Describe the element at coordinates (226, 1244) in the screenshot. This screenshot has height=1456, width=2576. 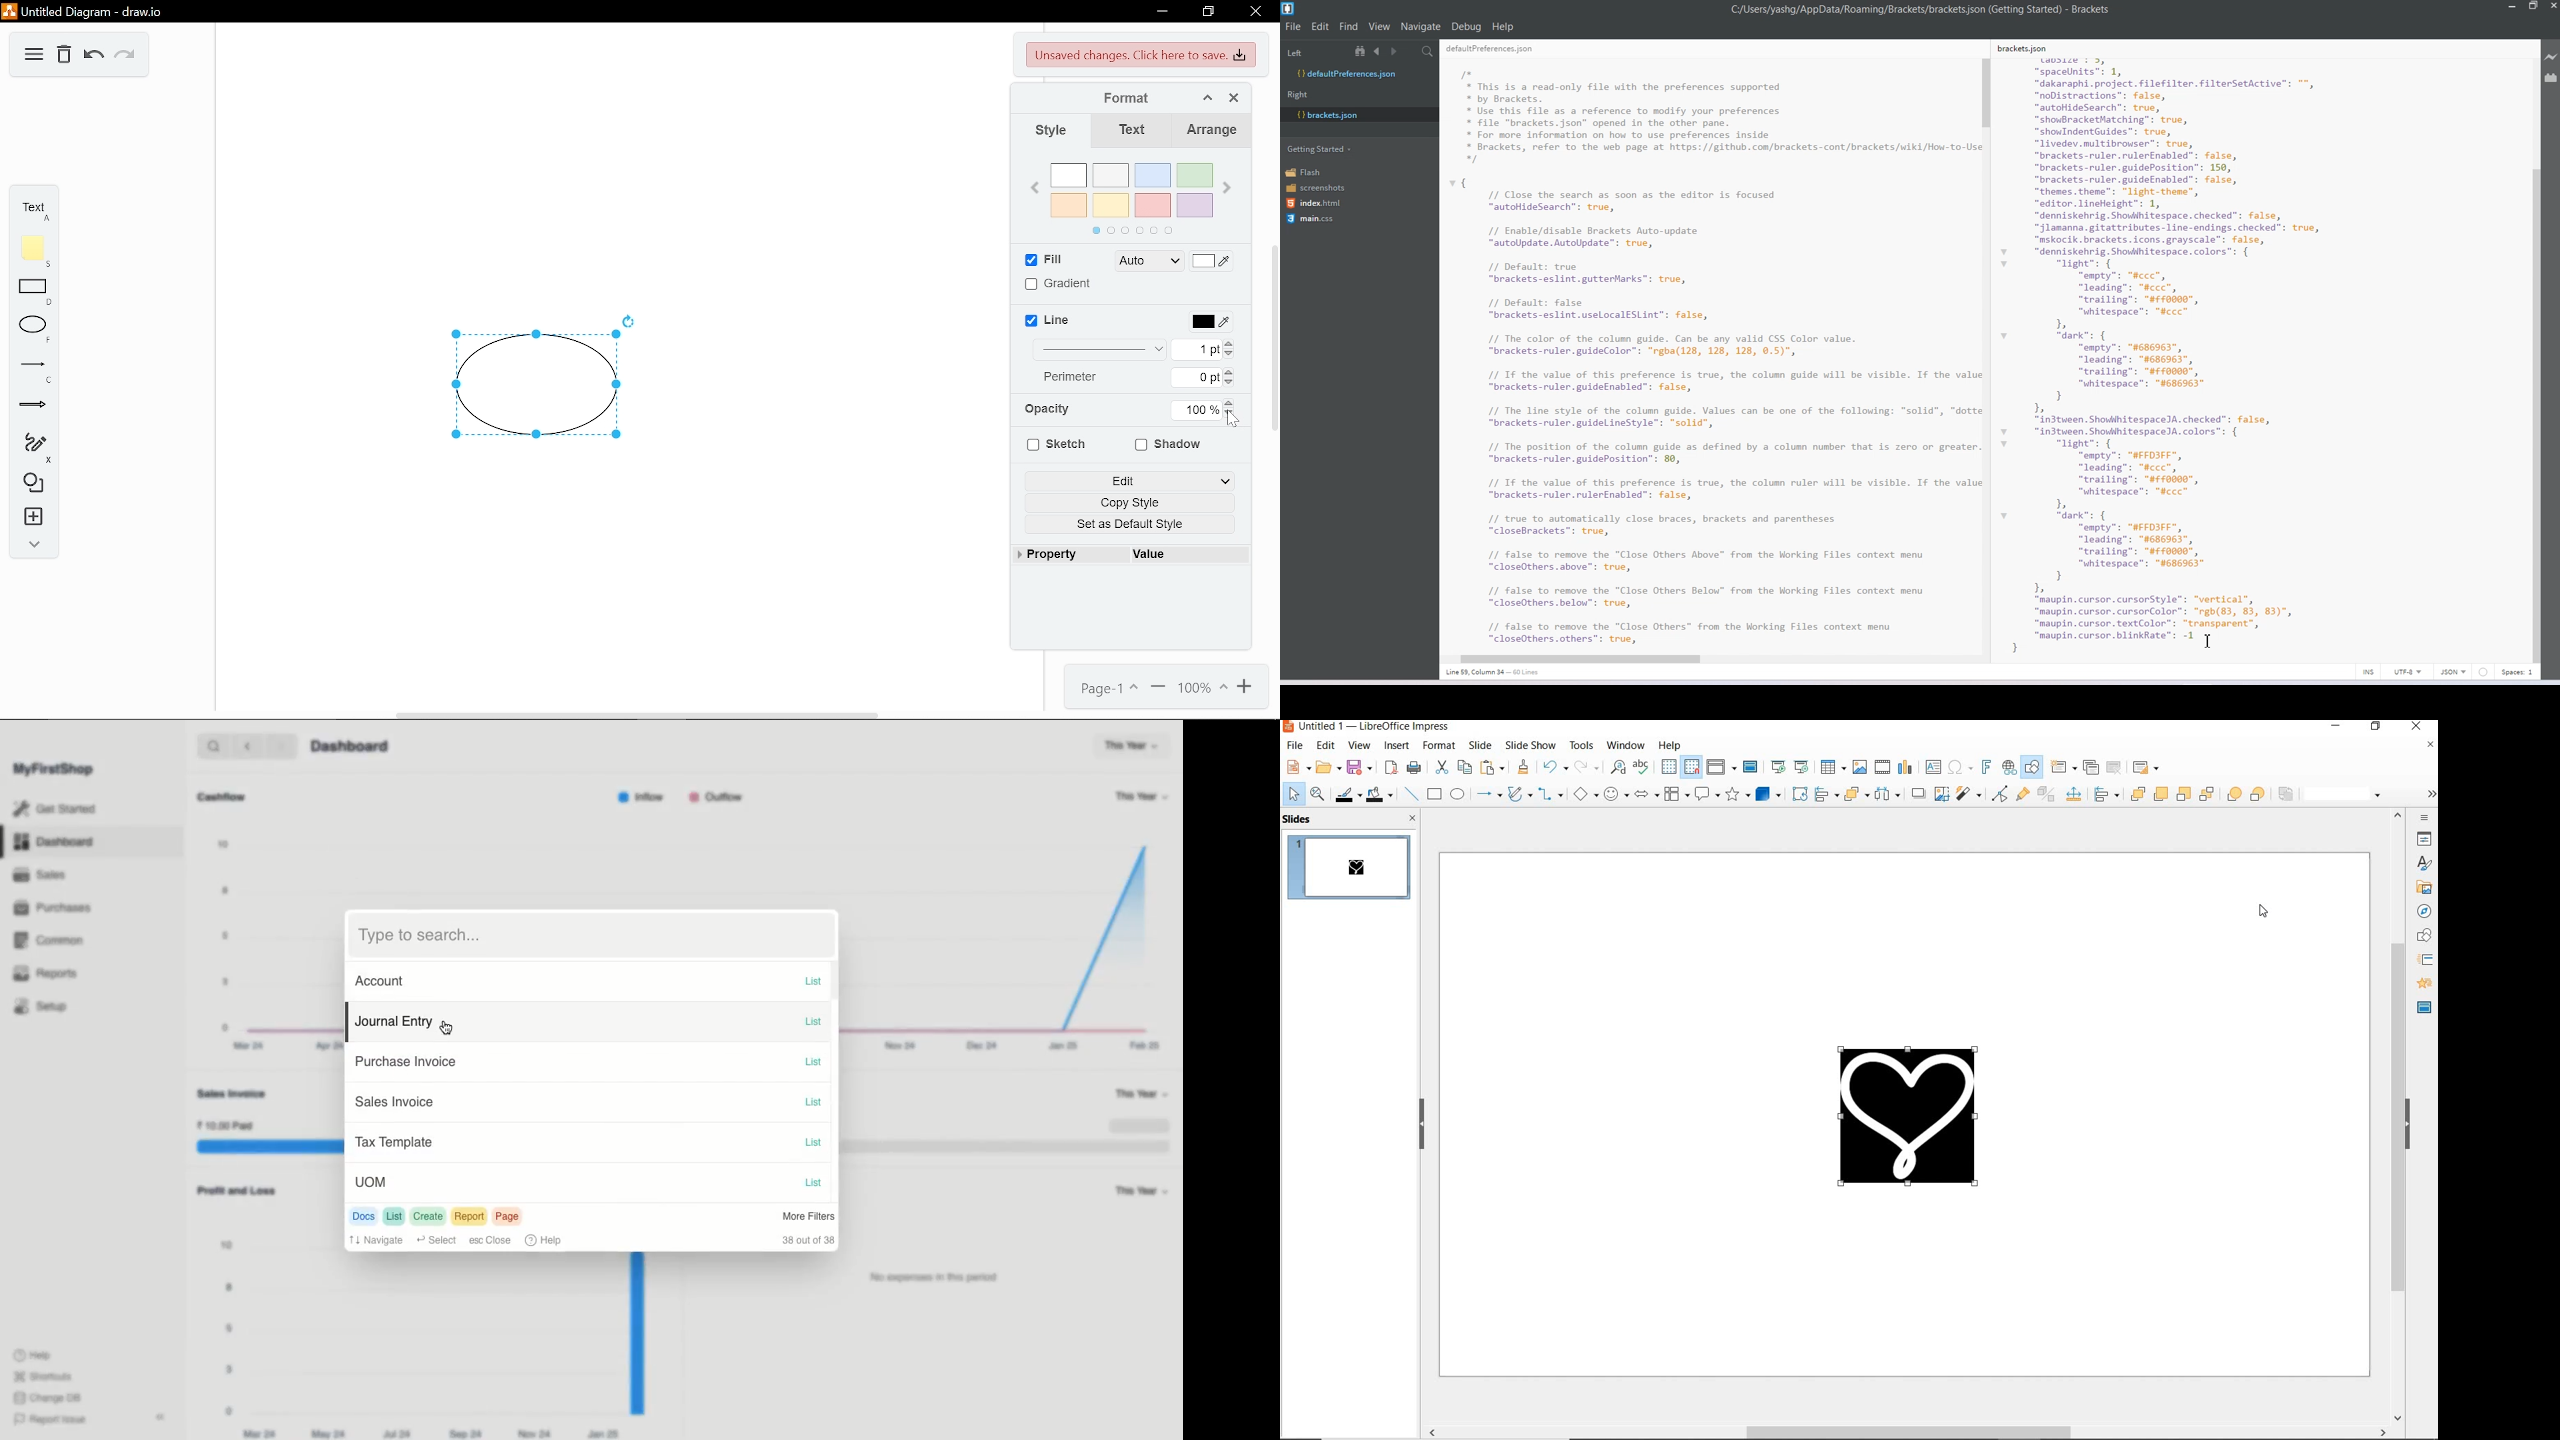
I see `10` at that location.